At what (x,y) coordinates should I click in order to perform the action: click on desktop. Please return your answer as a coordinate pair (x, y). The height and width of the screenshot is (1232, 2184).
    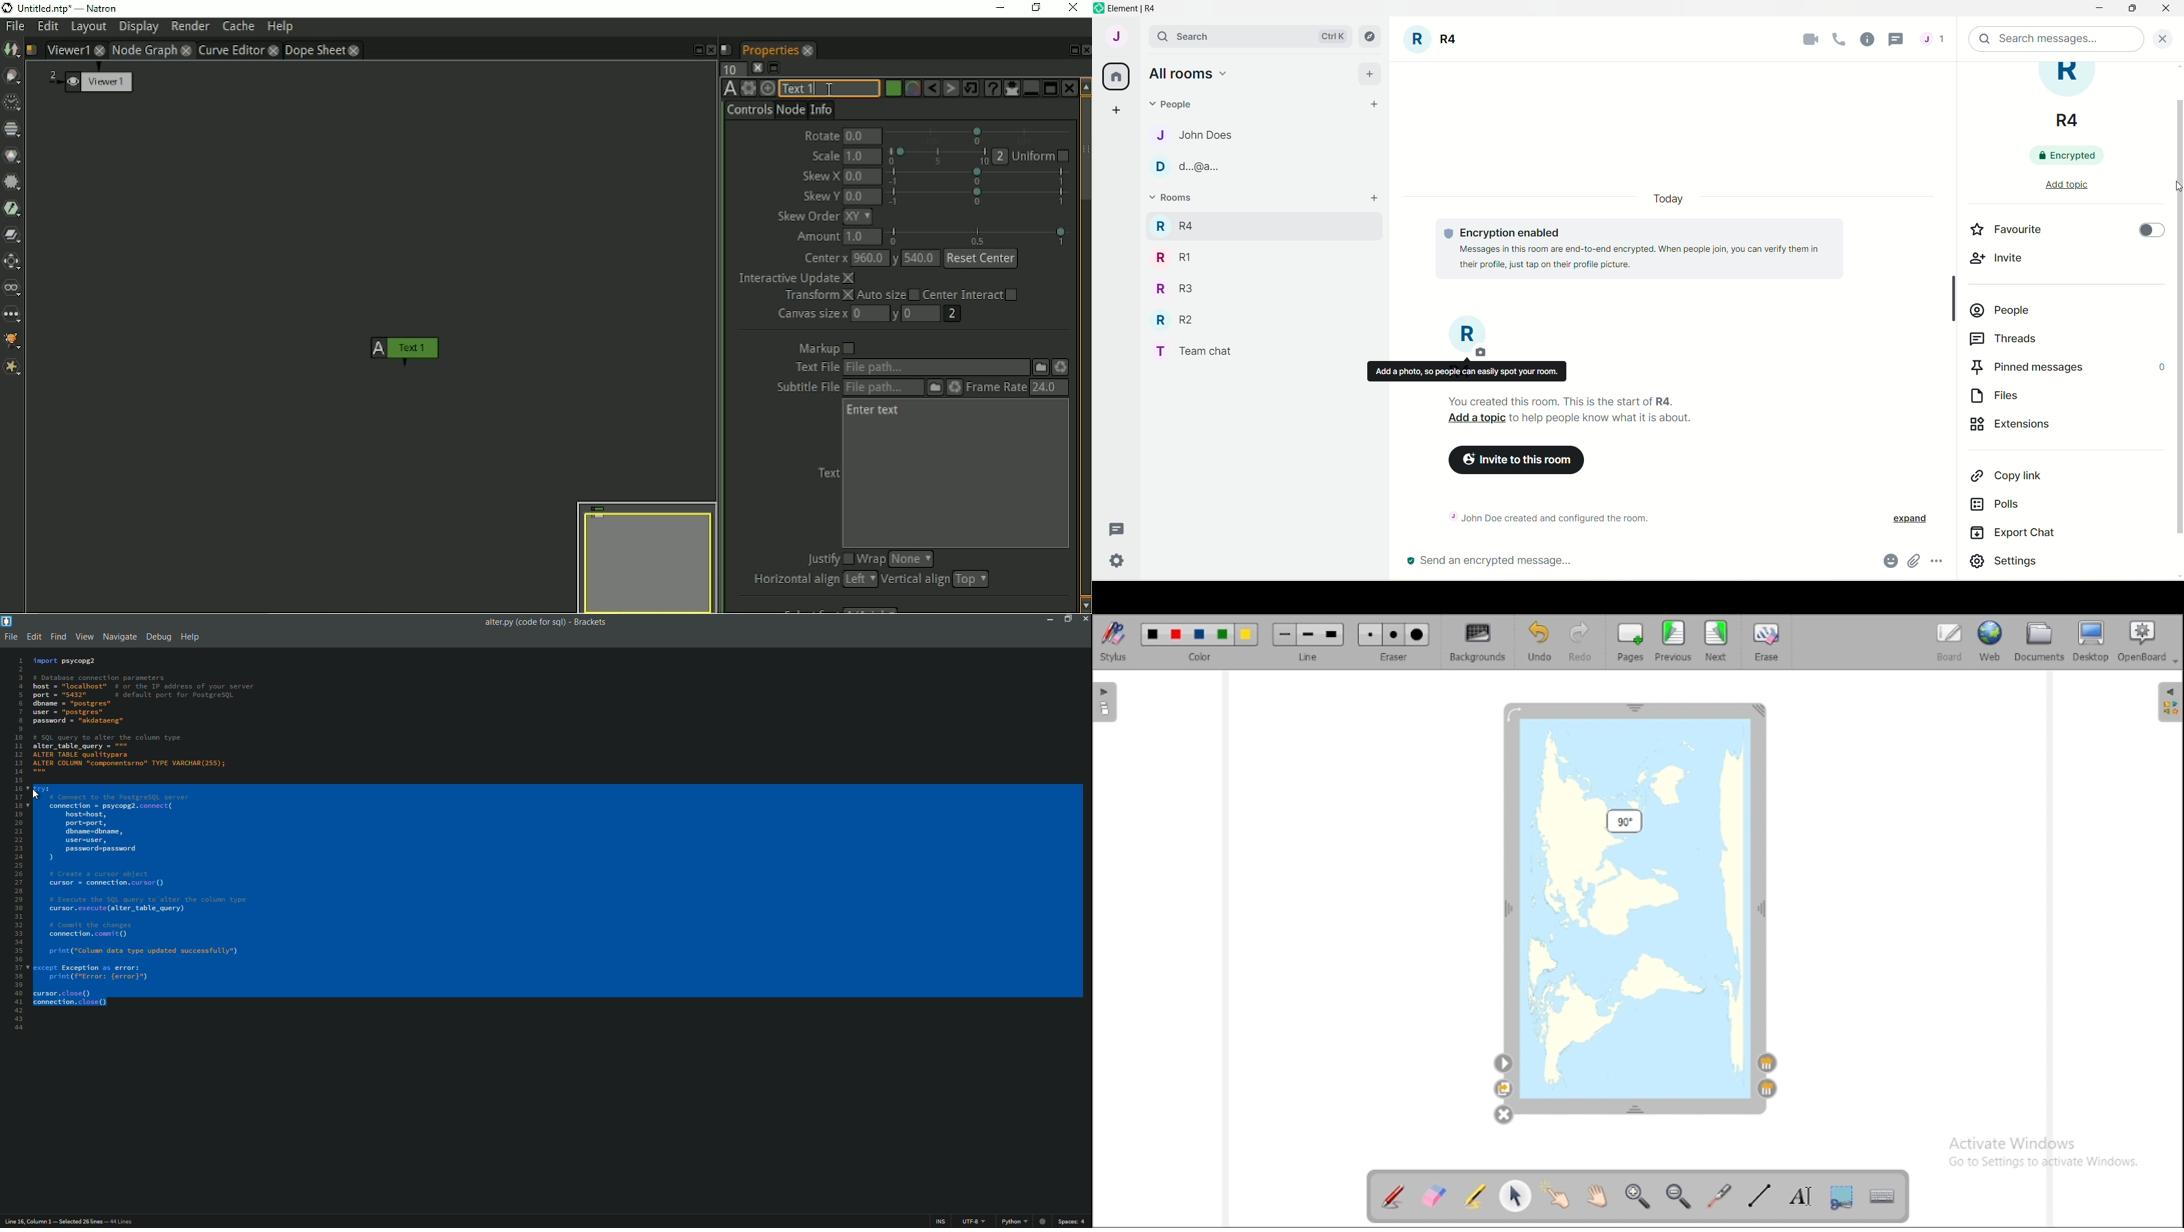
    Looking at the image, I should click on (2091, 640).